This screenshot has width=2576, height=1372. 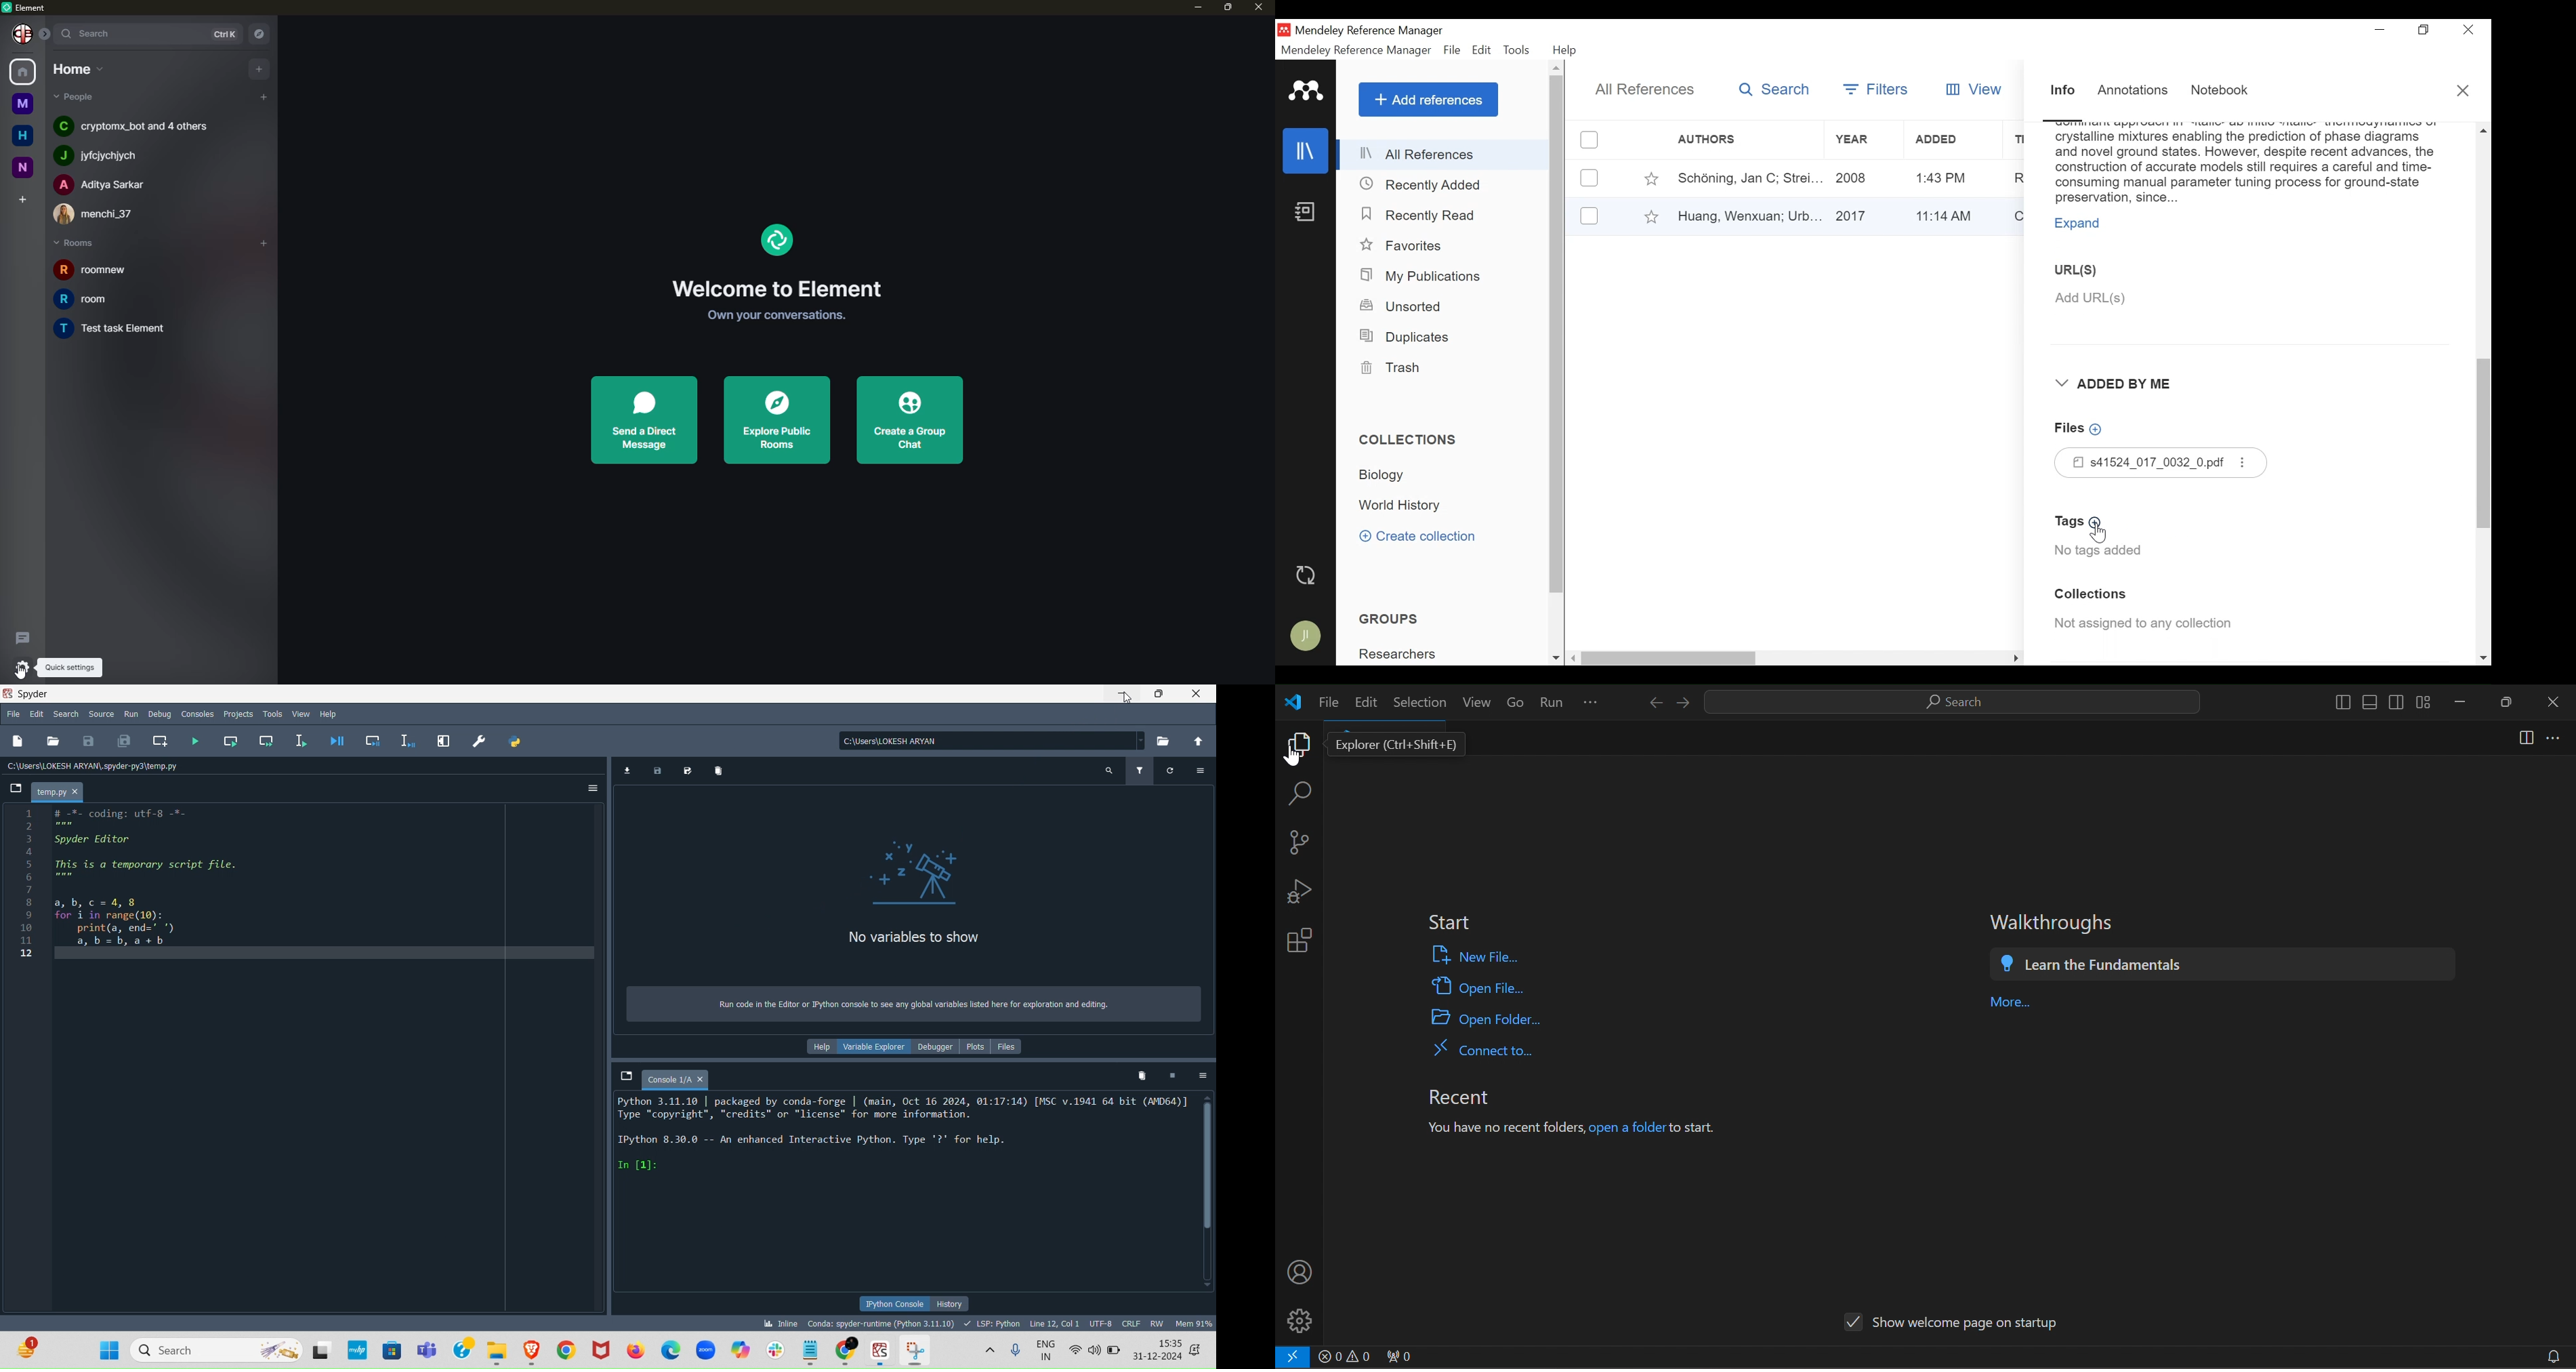 I want to click on Variables, so click(x=912, y=897).